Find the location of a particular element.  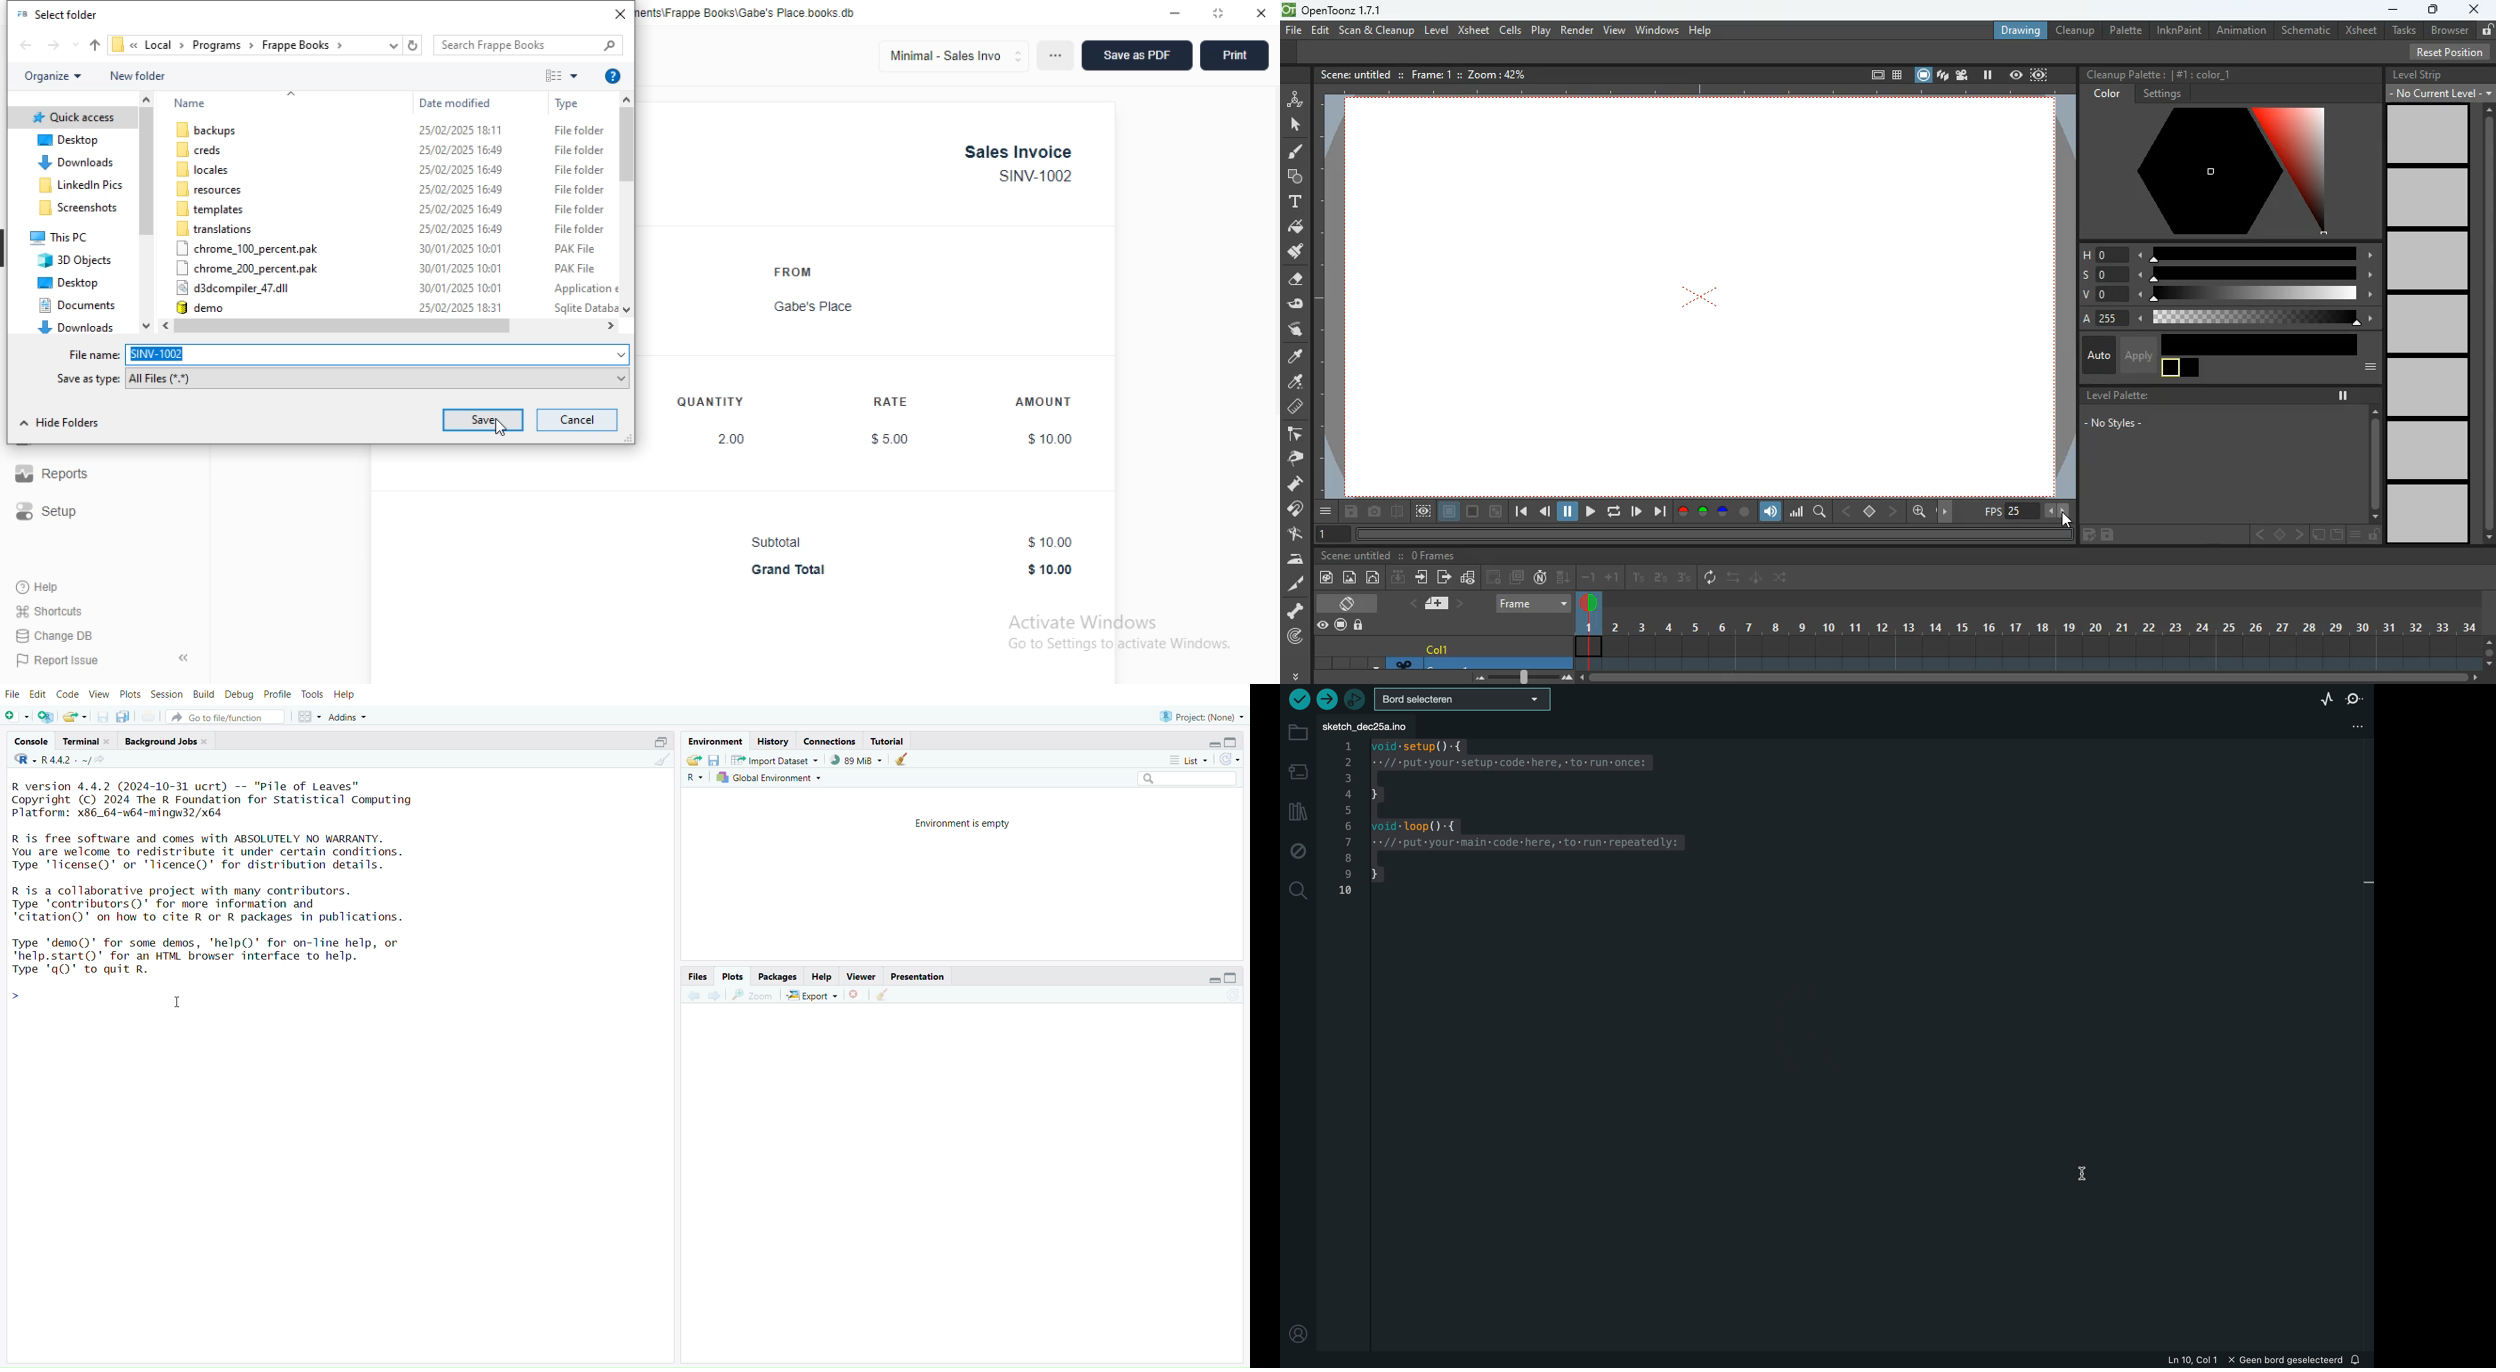

application is located at coordinates (583, 288).